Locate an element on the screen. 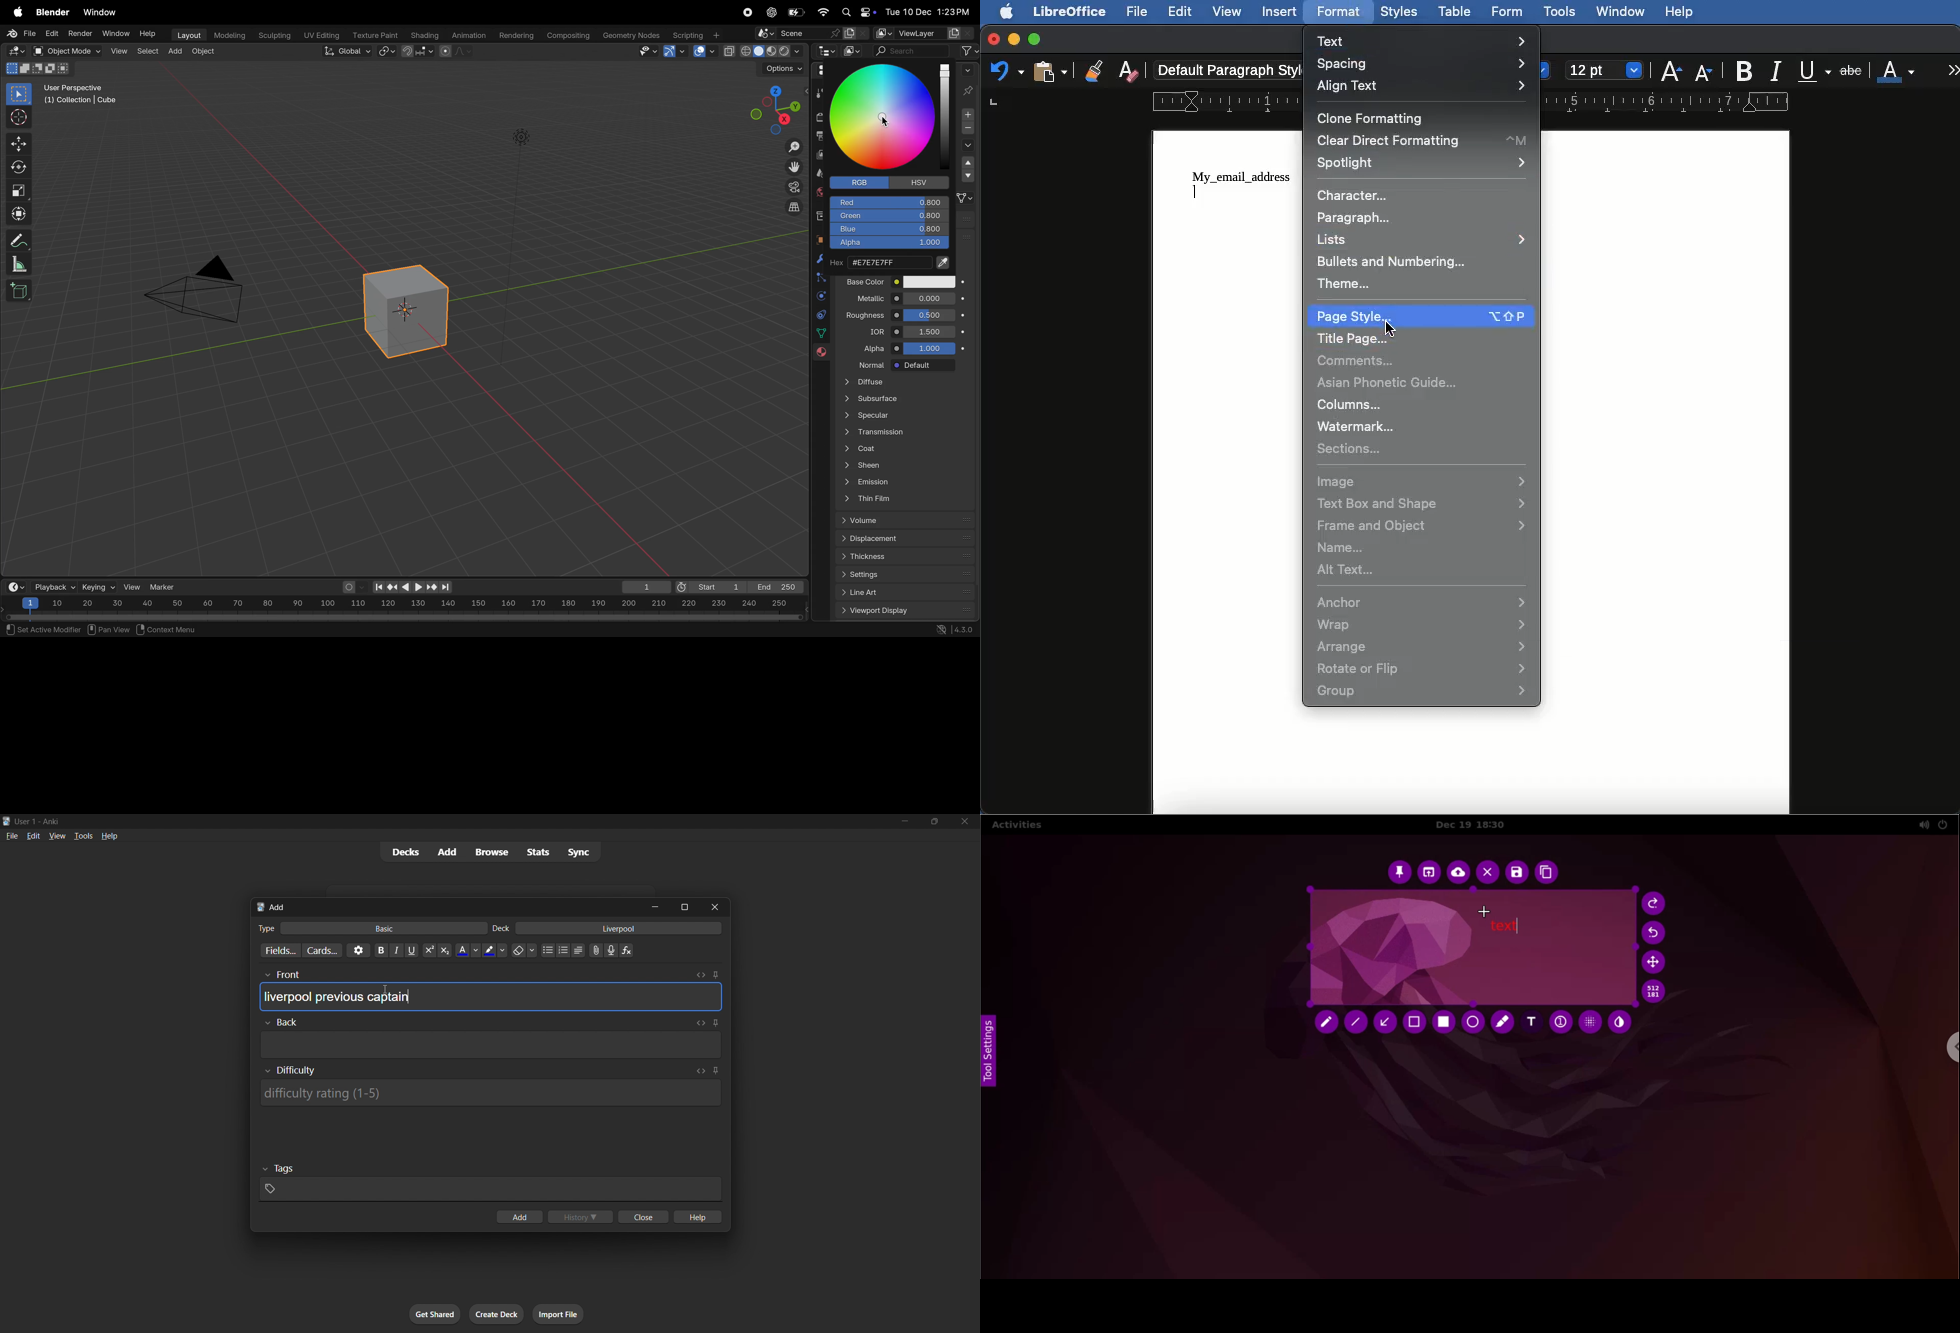 Image resolution: width=1960 pixels, height=1344 pixels. sync is located at coordinates (579, 853).